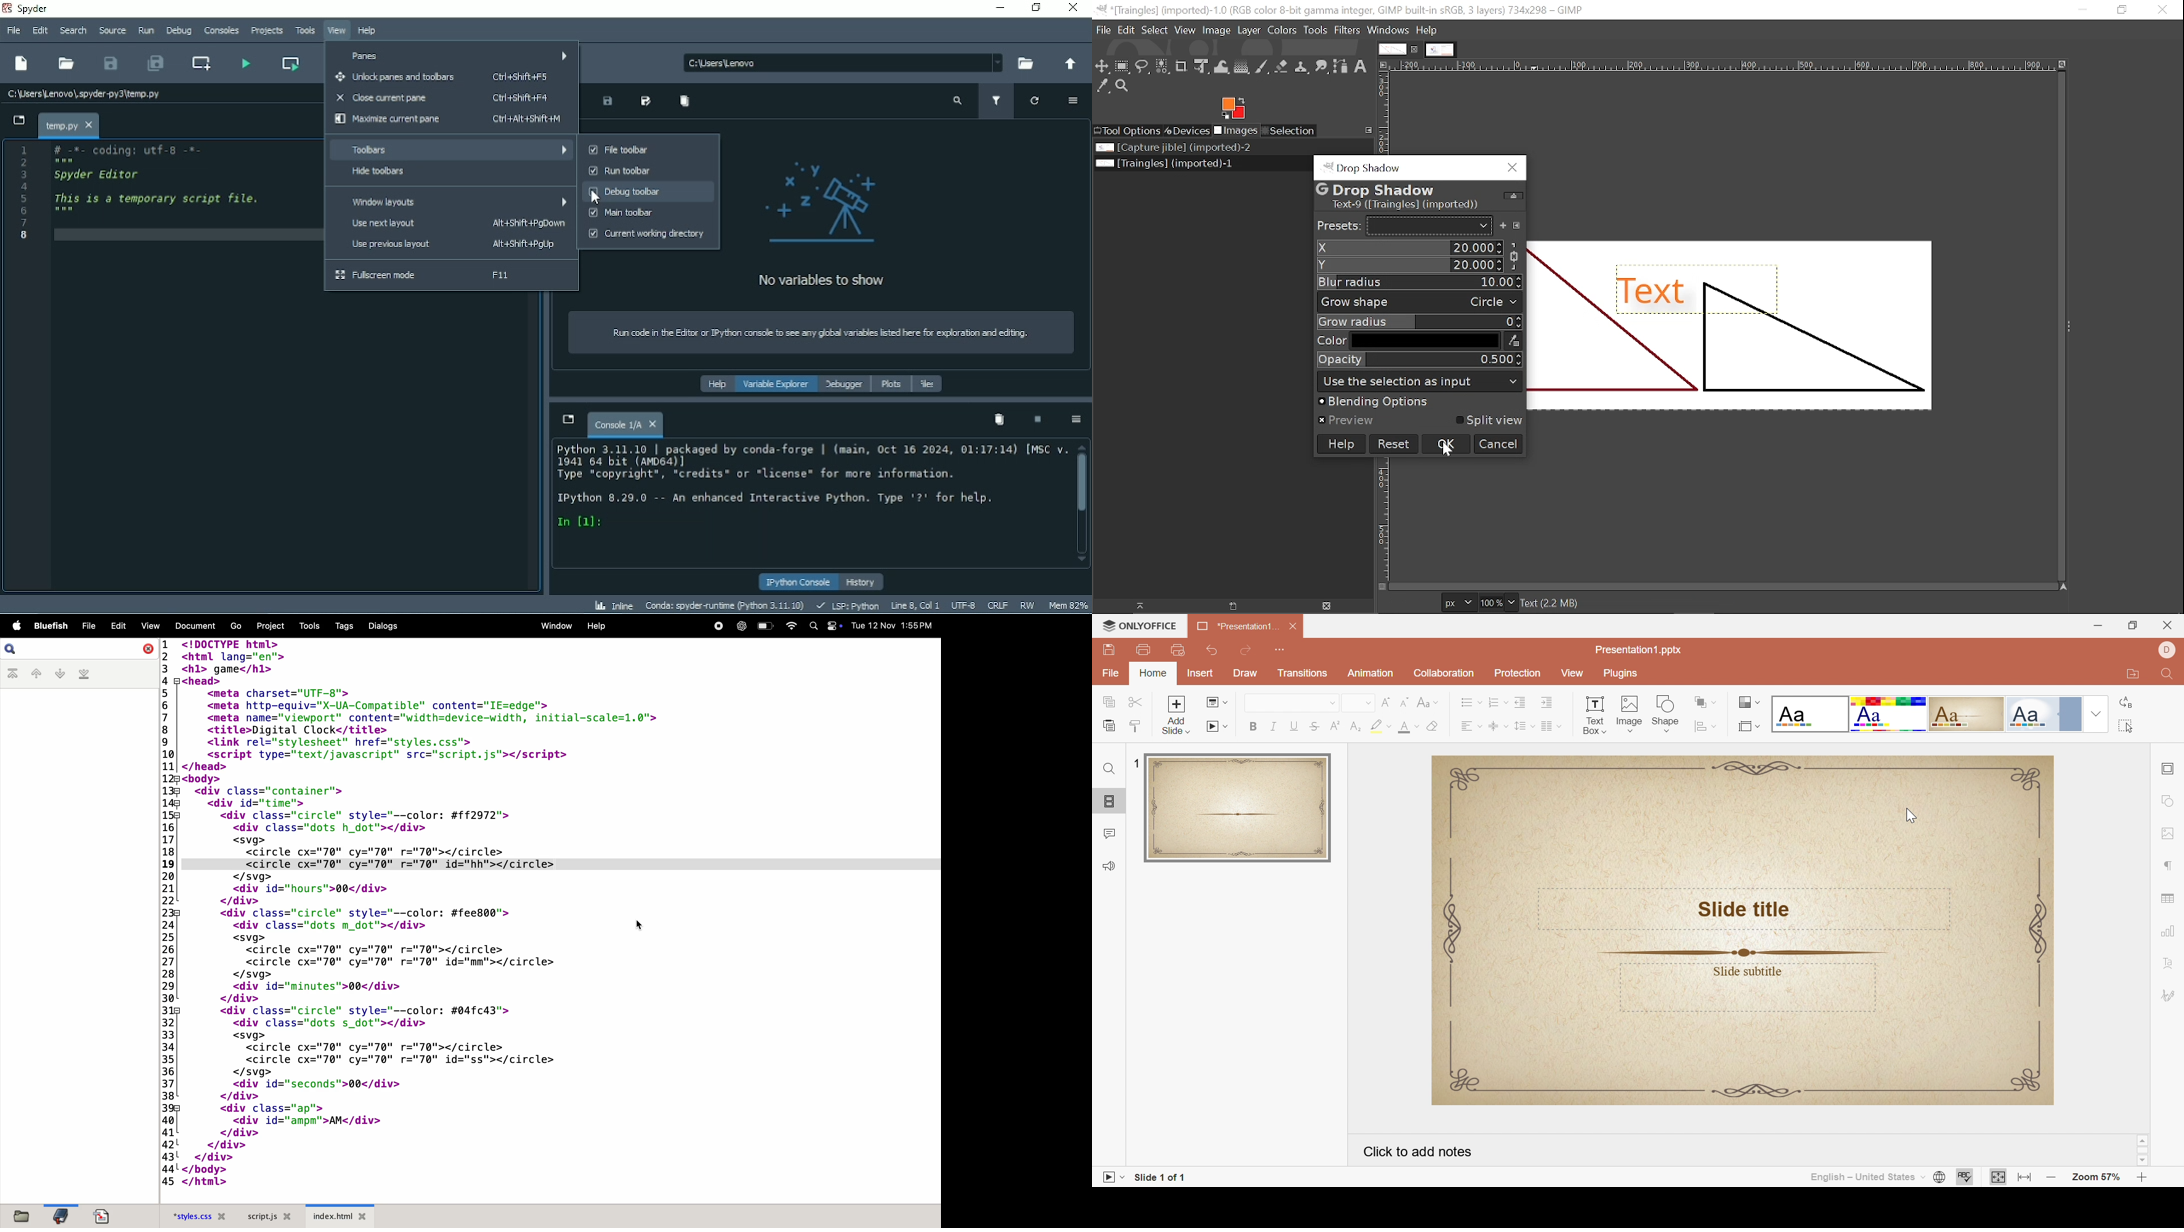 The height and width of the screenshot is (1232, 2184). Describe the element at coordinates (1664, 712) in the screenshot. I see `Shape` at that location.